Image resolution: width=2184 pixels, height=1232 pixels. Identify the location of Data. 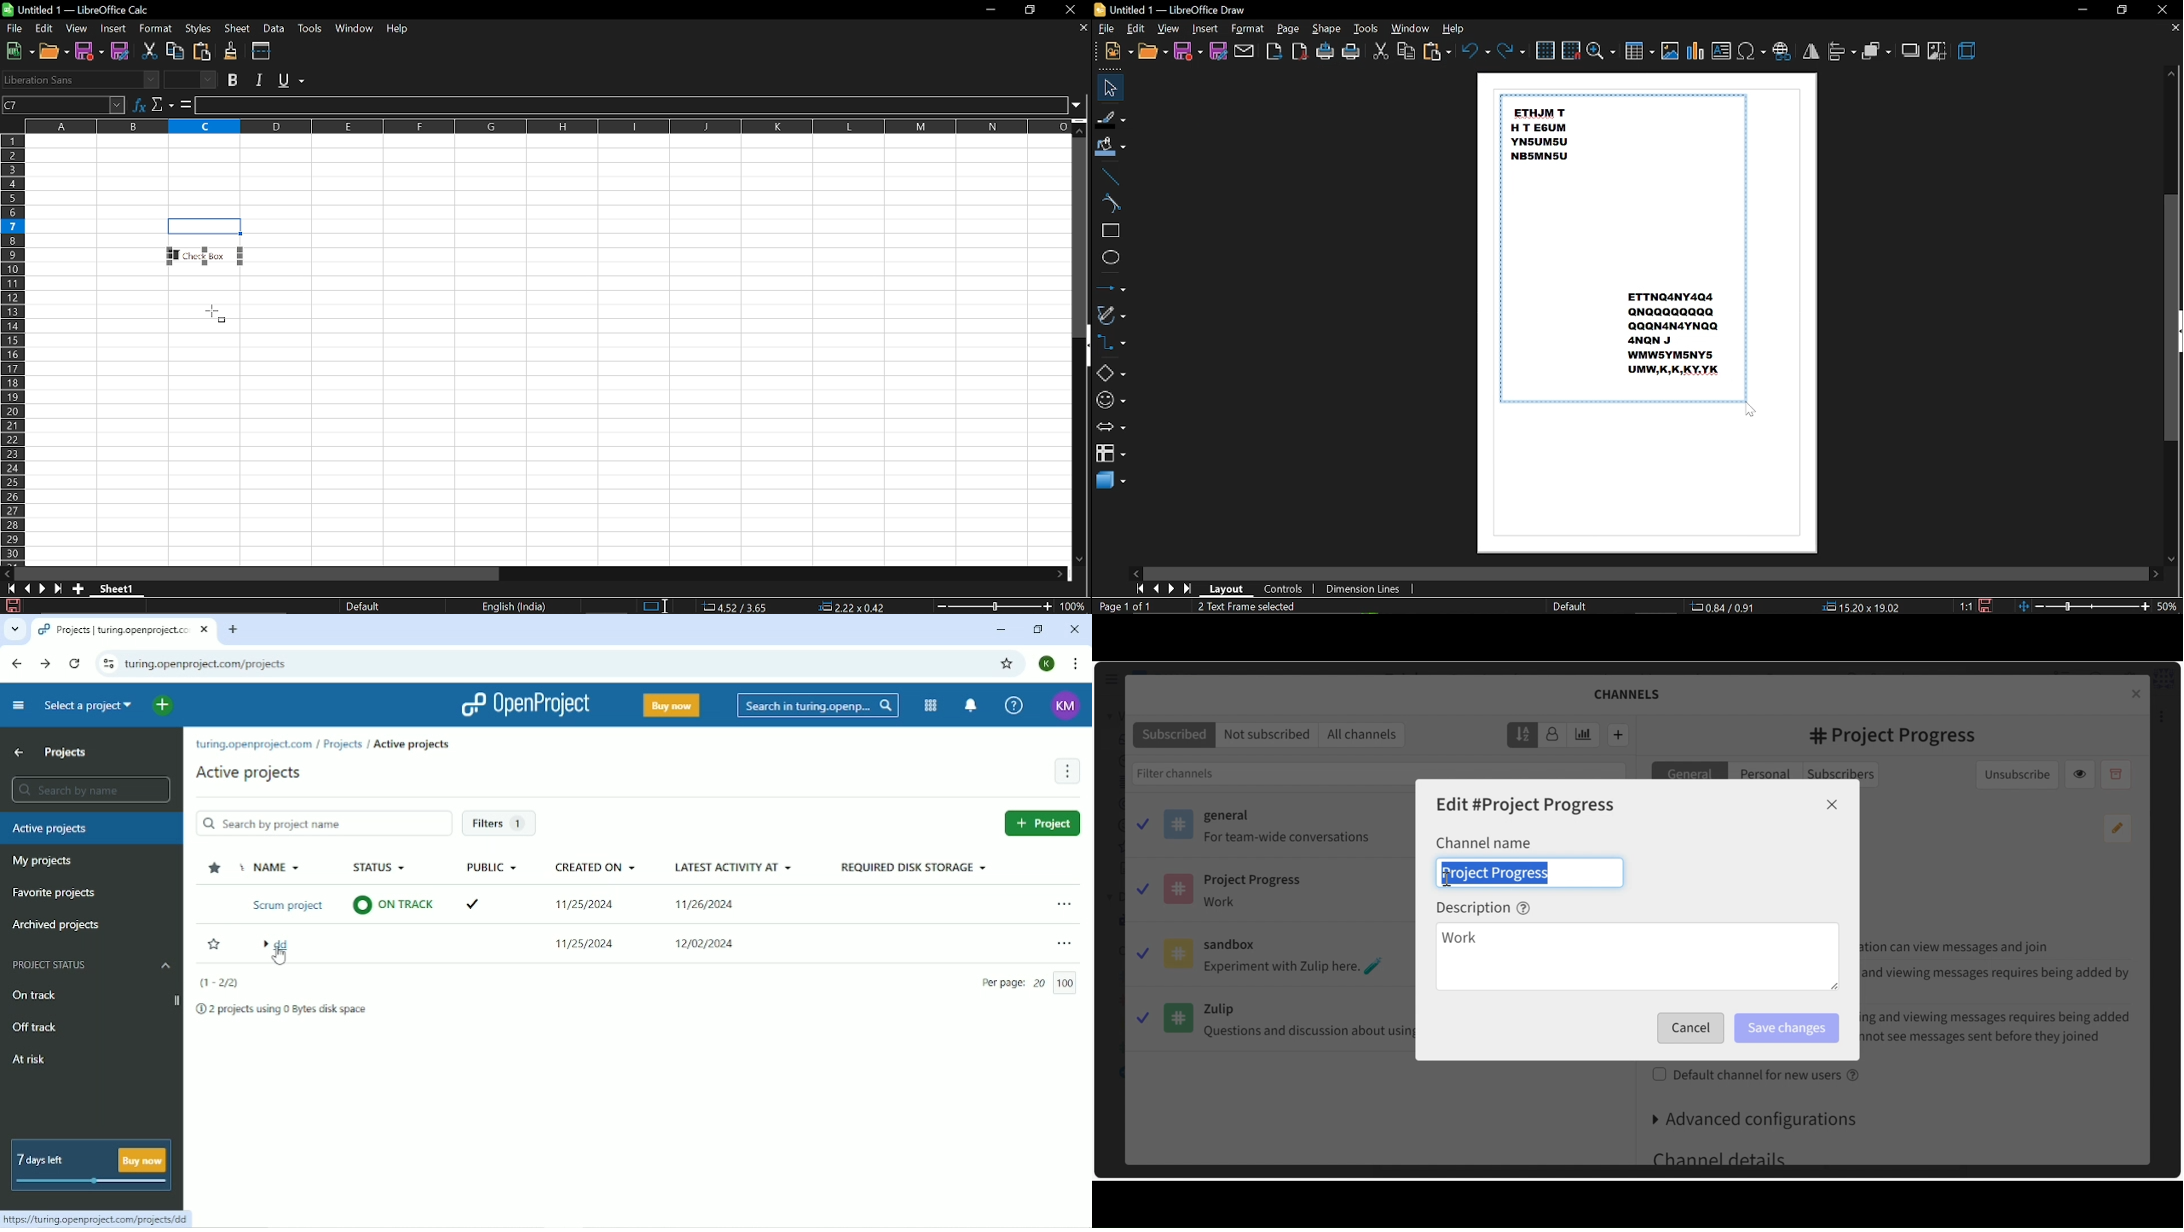
(274, 28).